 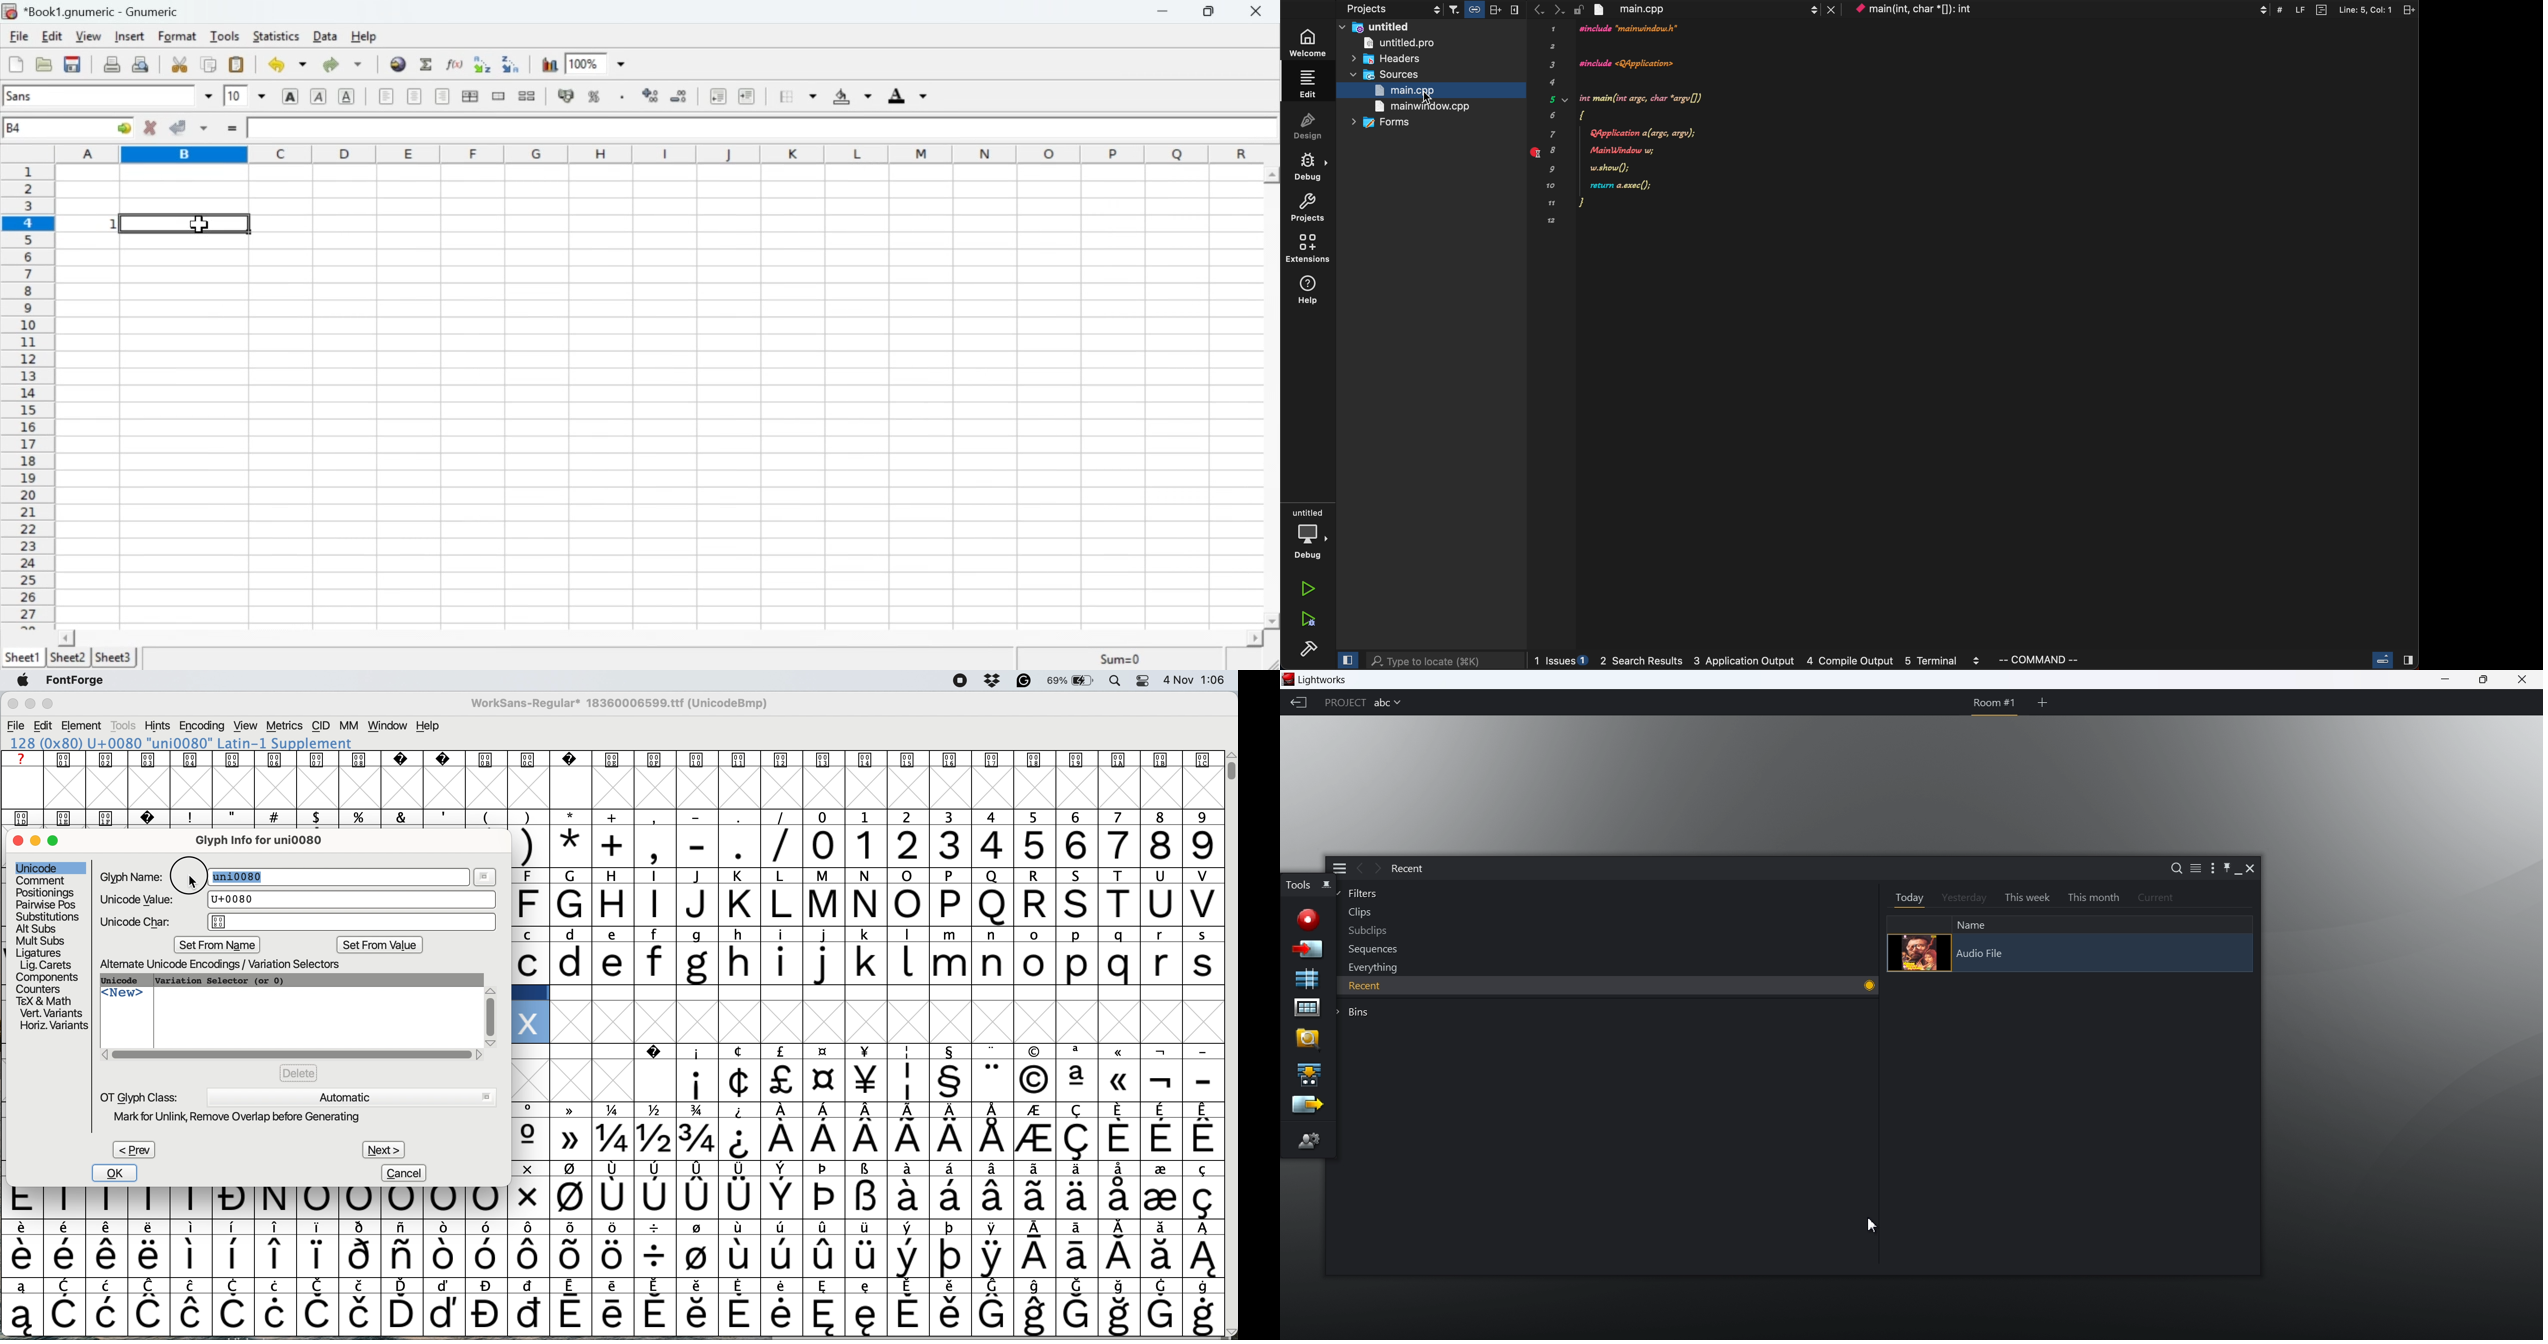 What do you see at coordinates (244, 726) in the screenshot?
I see `view` at bounding box center [244, 726].